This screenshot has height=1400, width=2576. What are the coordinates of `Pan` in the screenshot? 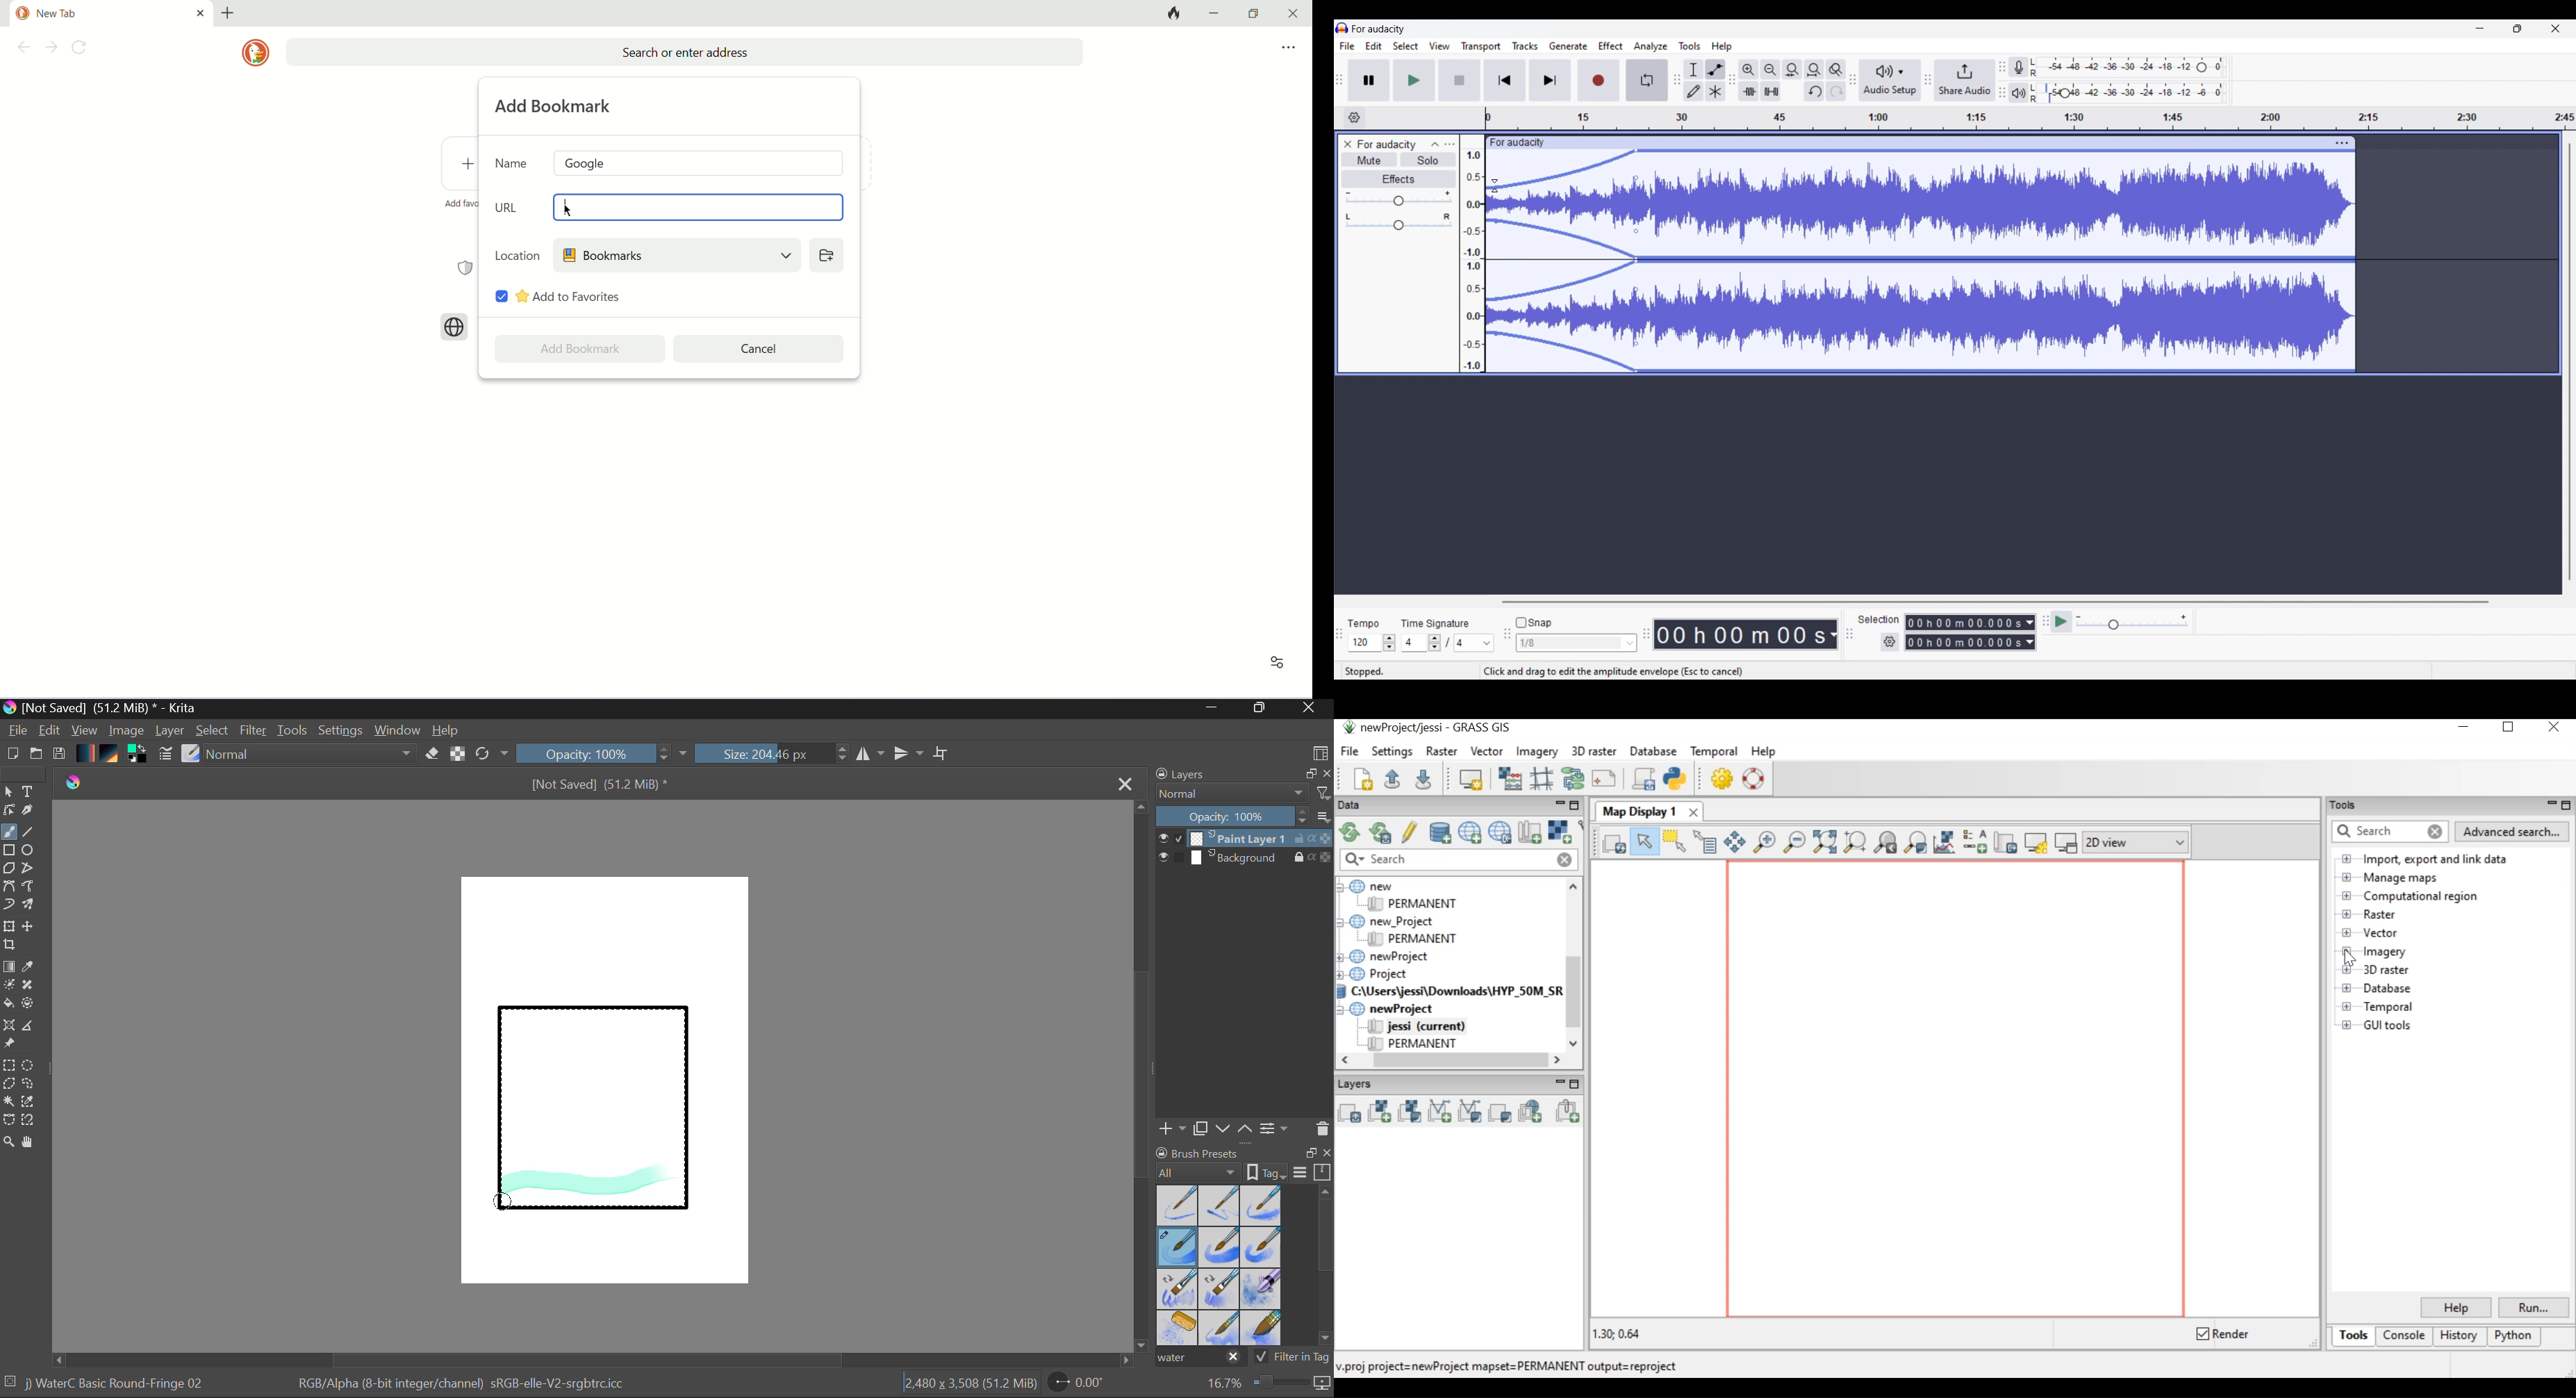 It's located at (33, 1144).